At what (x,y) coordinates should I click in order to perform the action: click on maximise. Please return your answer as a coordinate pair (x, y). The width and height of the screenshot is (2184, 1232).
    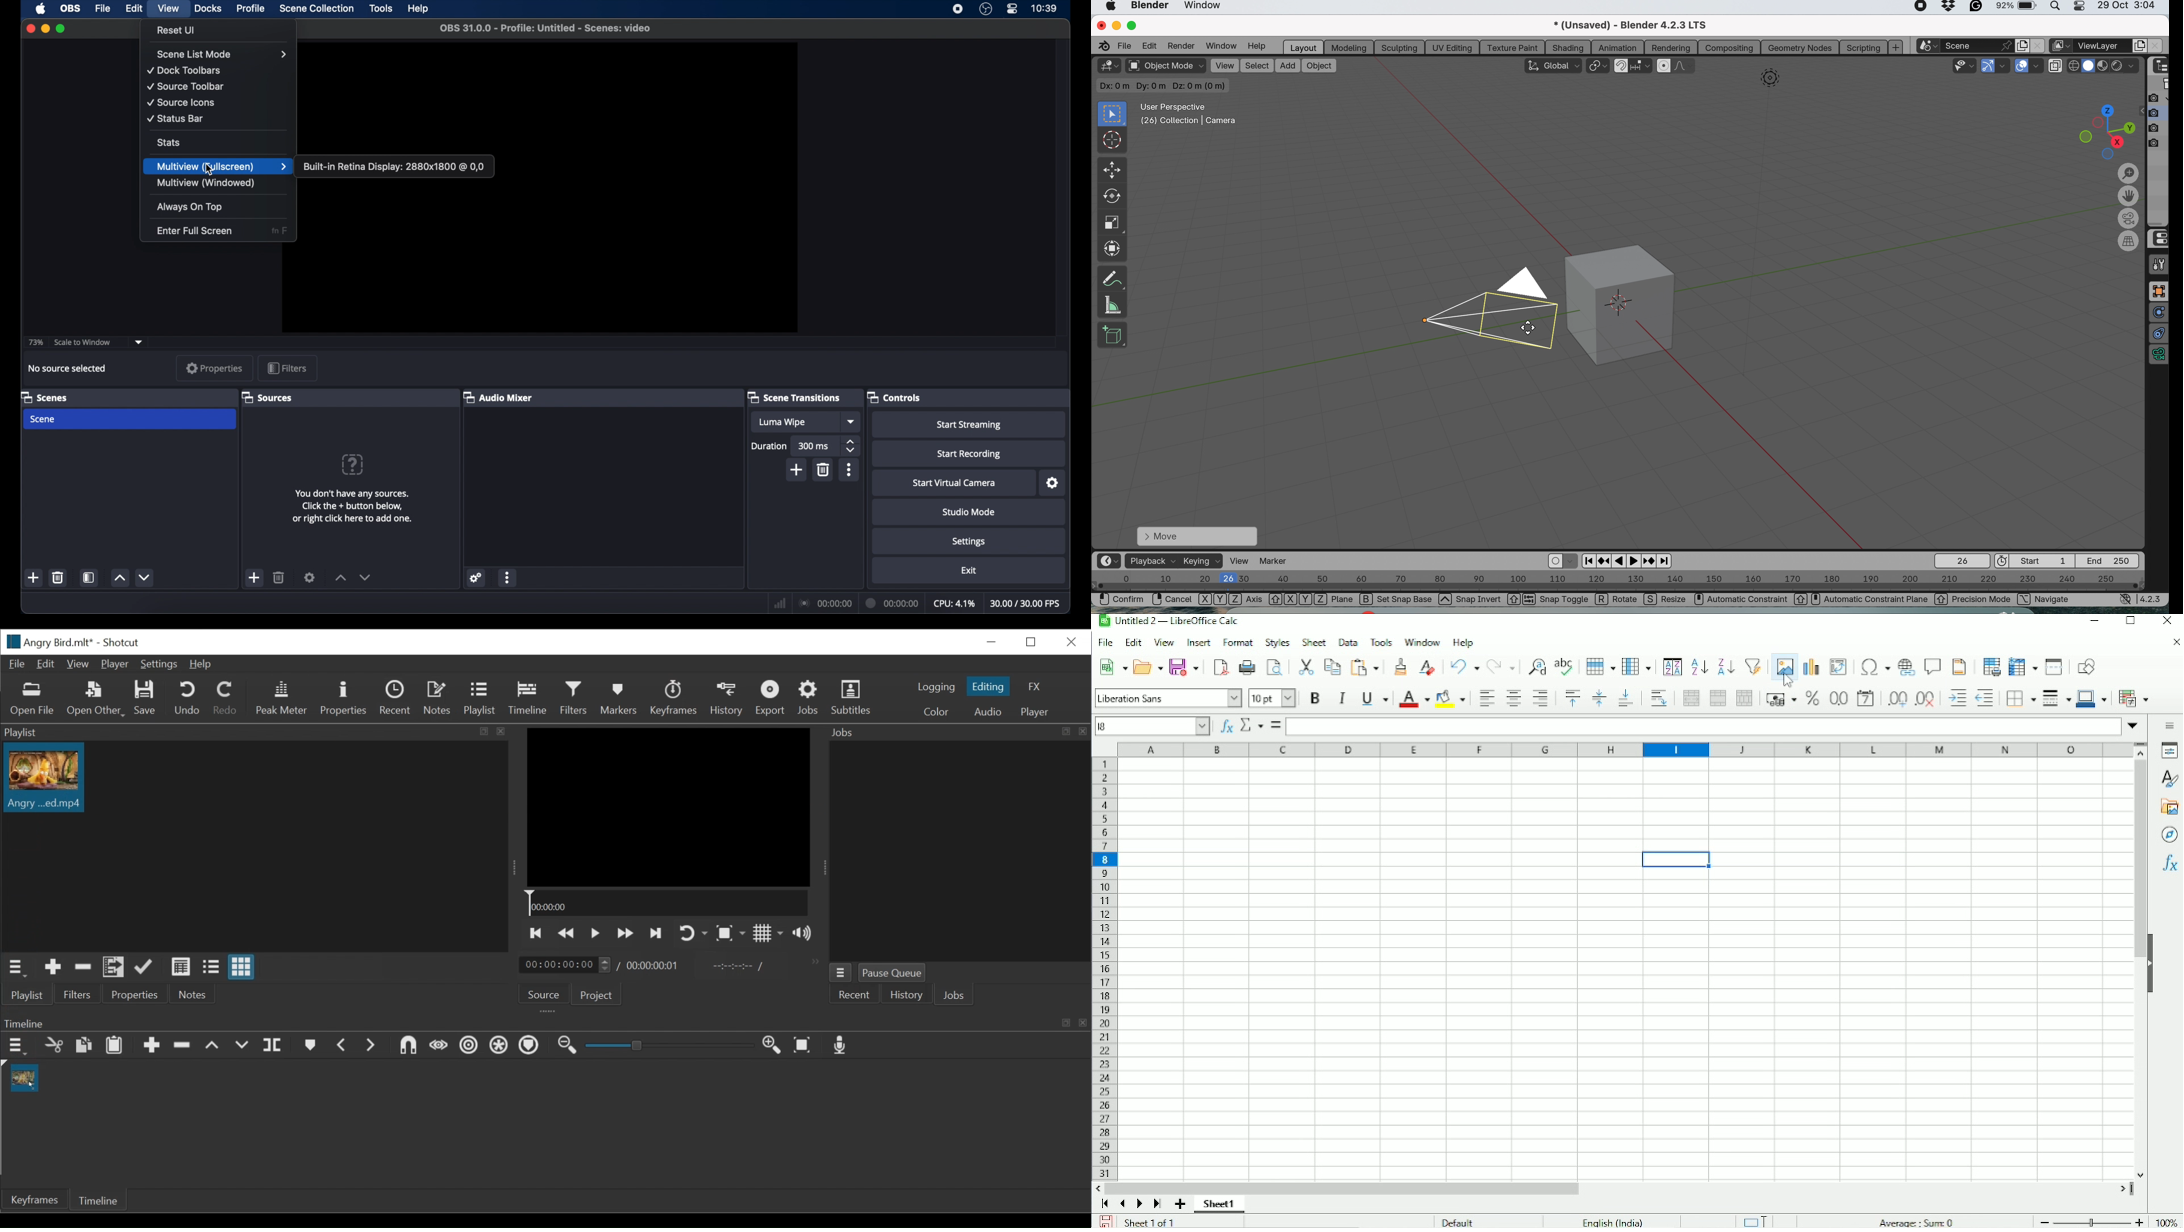
    Looking at the image, I should click on (1134, 25).